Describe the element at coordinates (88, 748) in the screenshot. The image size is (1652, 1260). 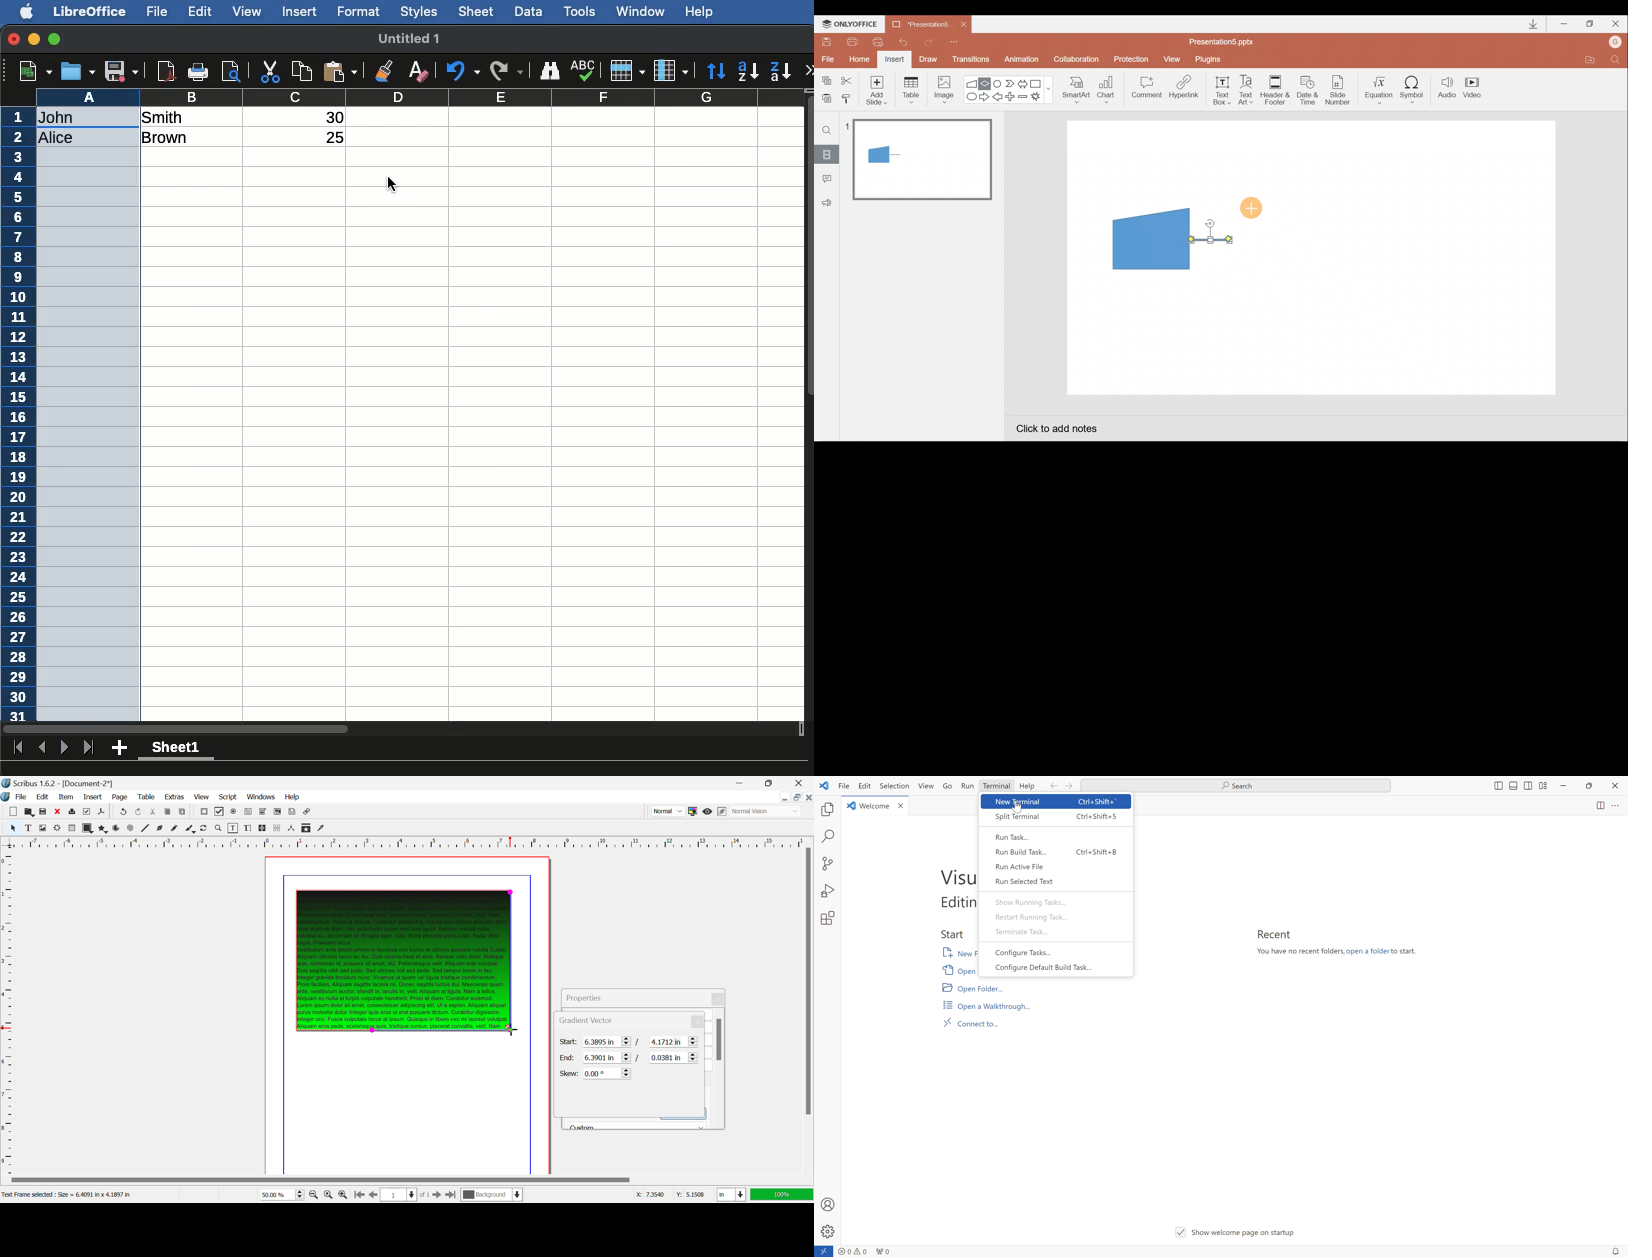
I see `Last sheet` at that location.